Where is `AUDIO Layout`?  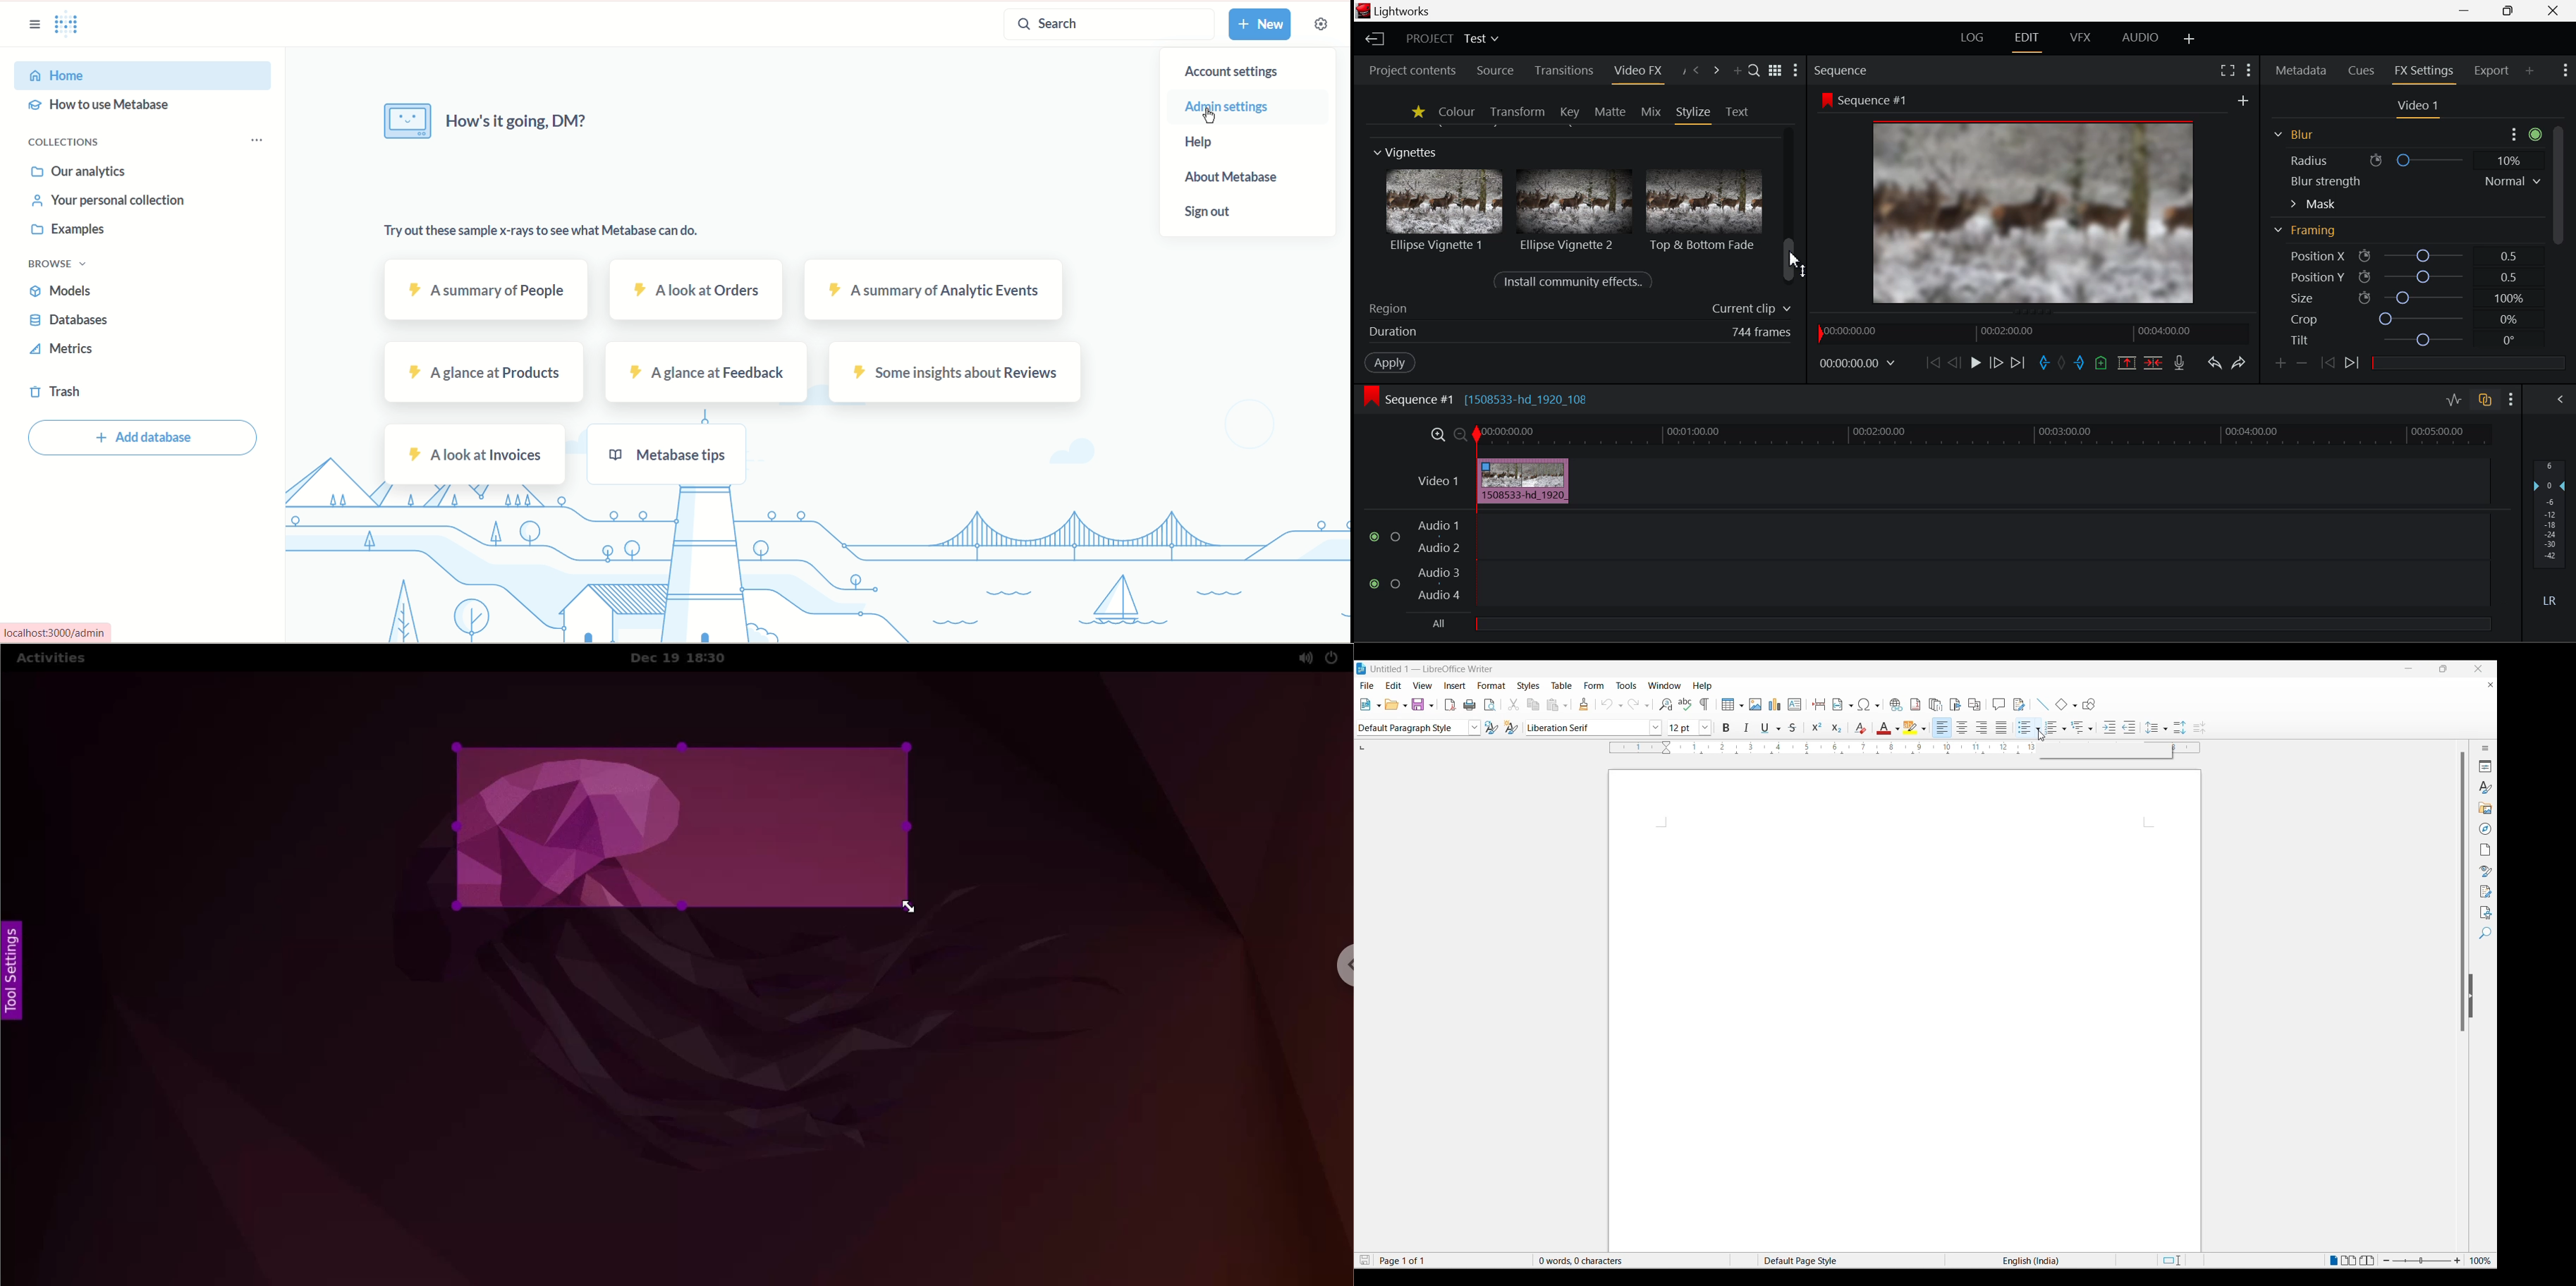
AUDIO Layout is located at coordinates (2140, 38).